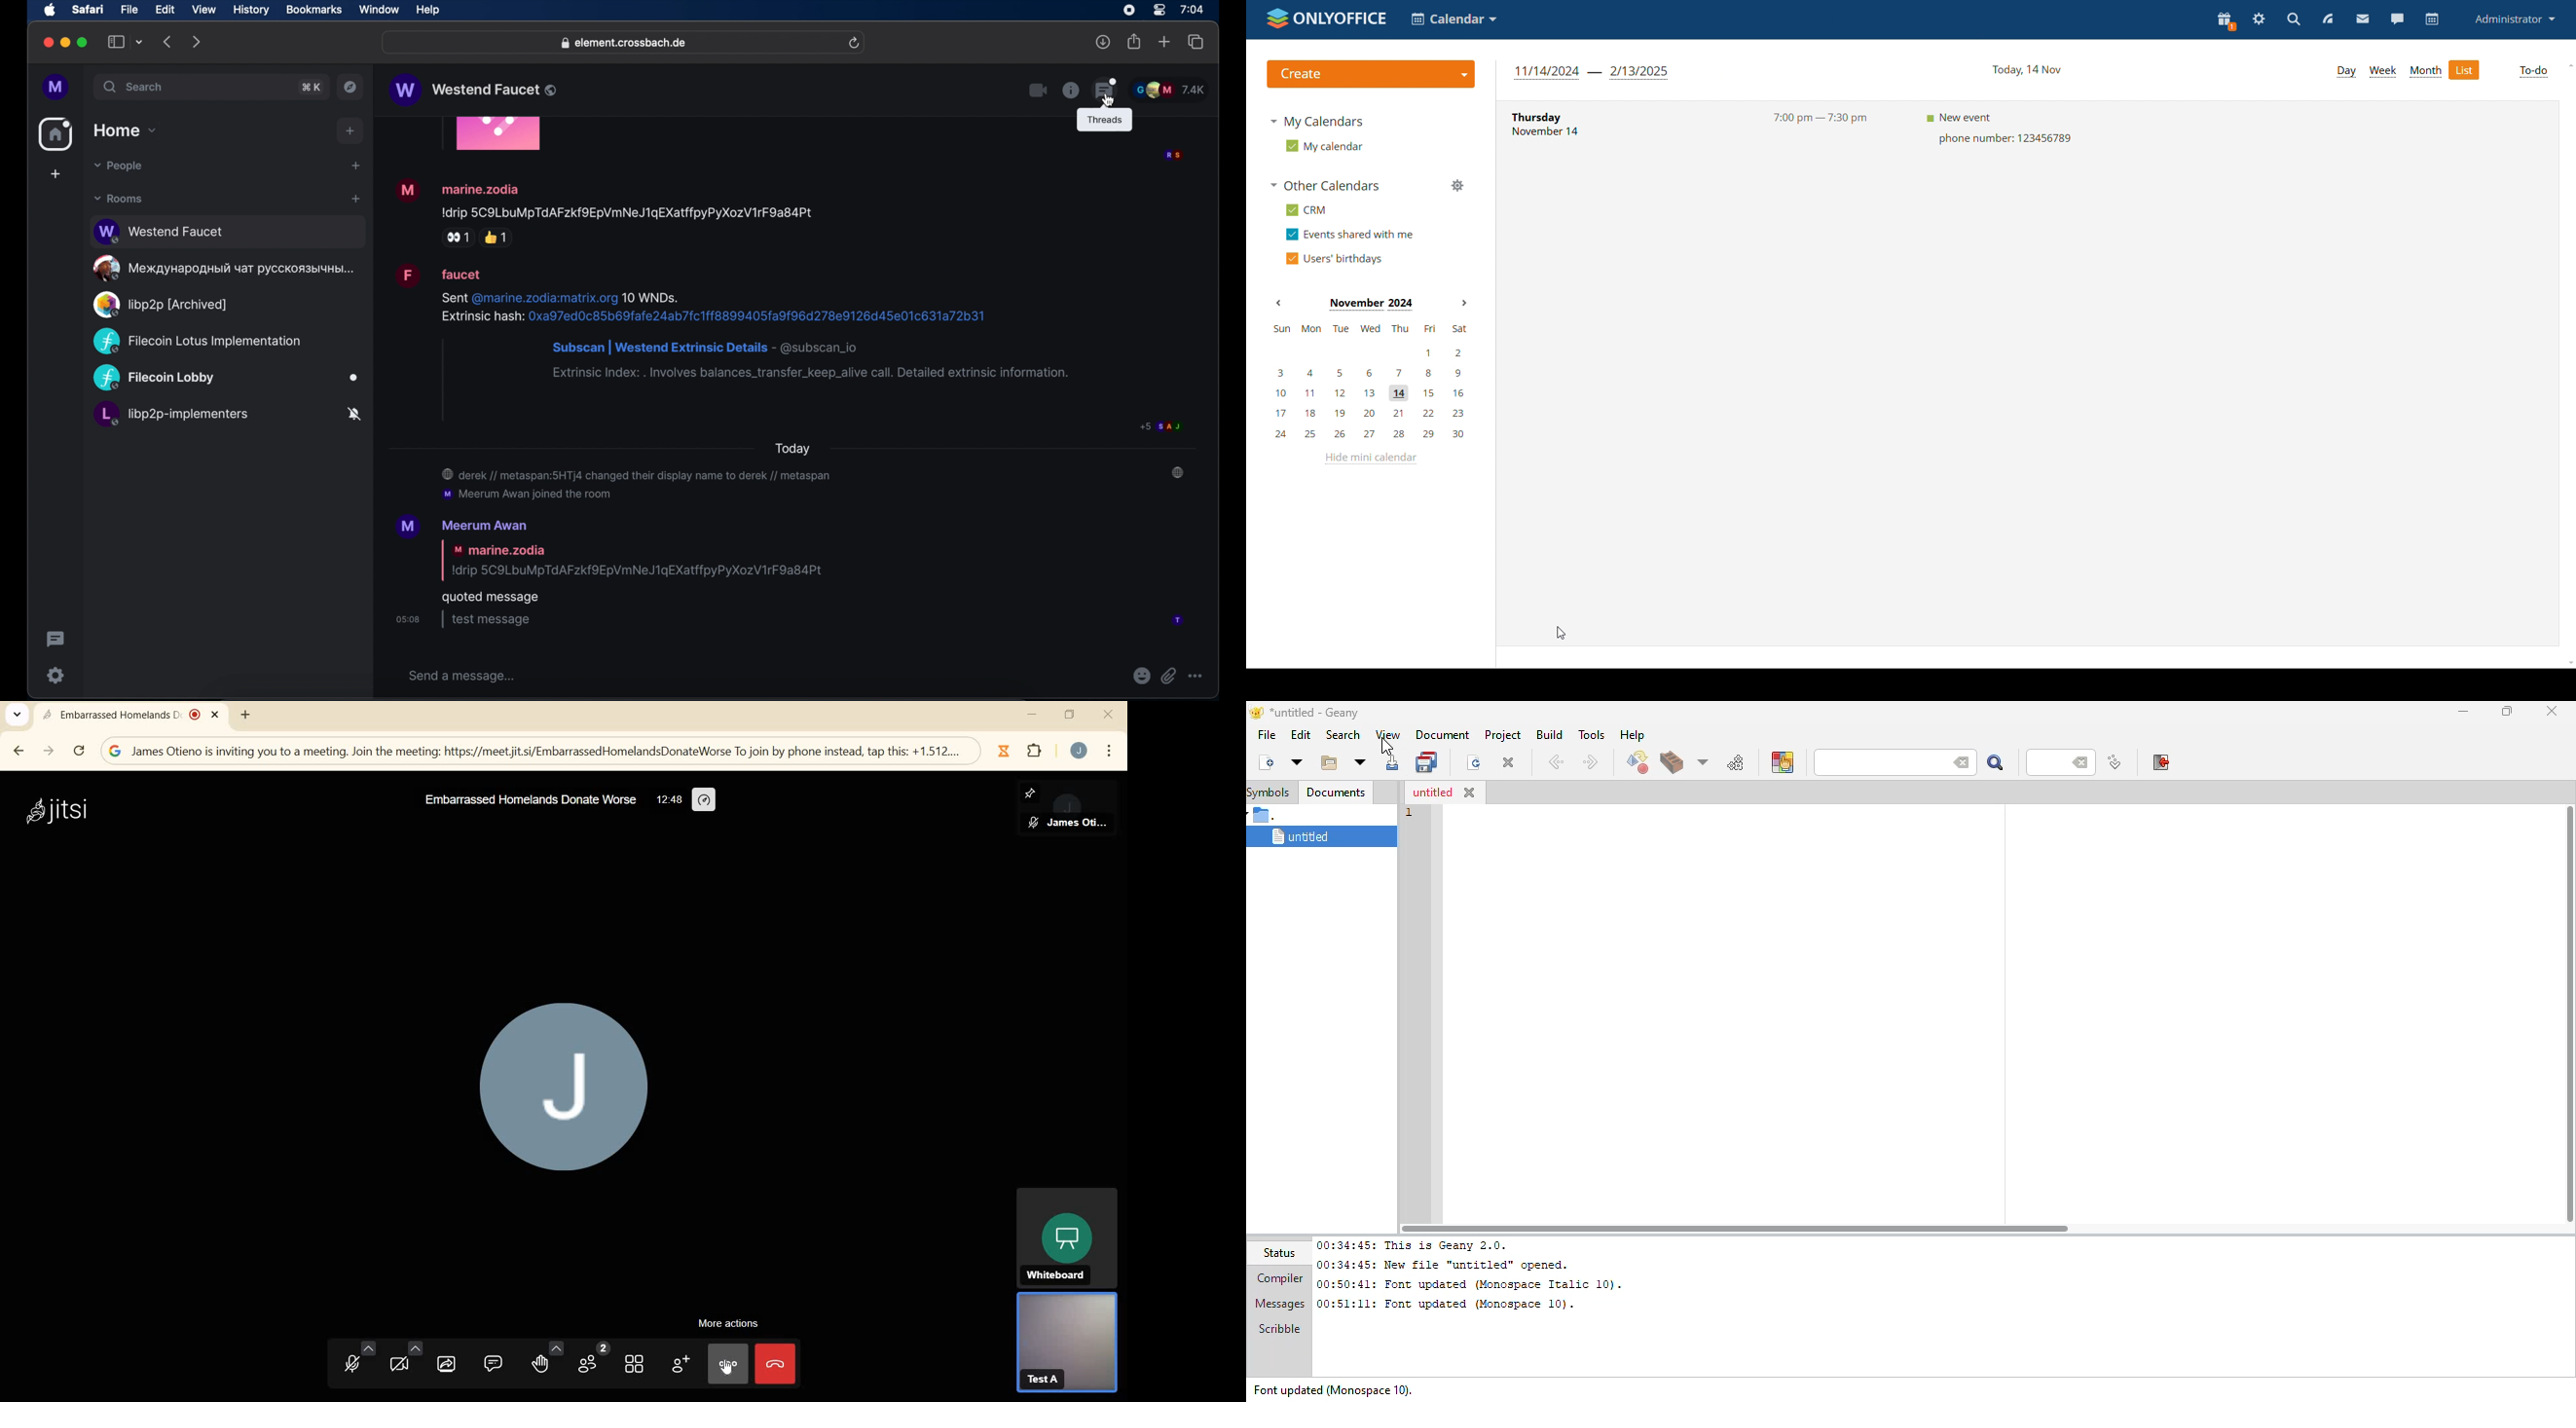 This screenshot has width=2576, height=1428. What do you see at coordinates (2362, 19) in the screenshot?
I see `mail` at bounding box center [2362, 19].